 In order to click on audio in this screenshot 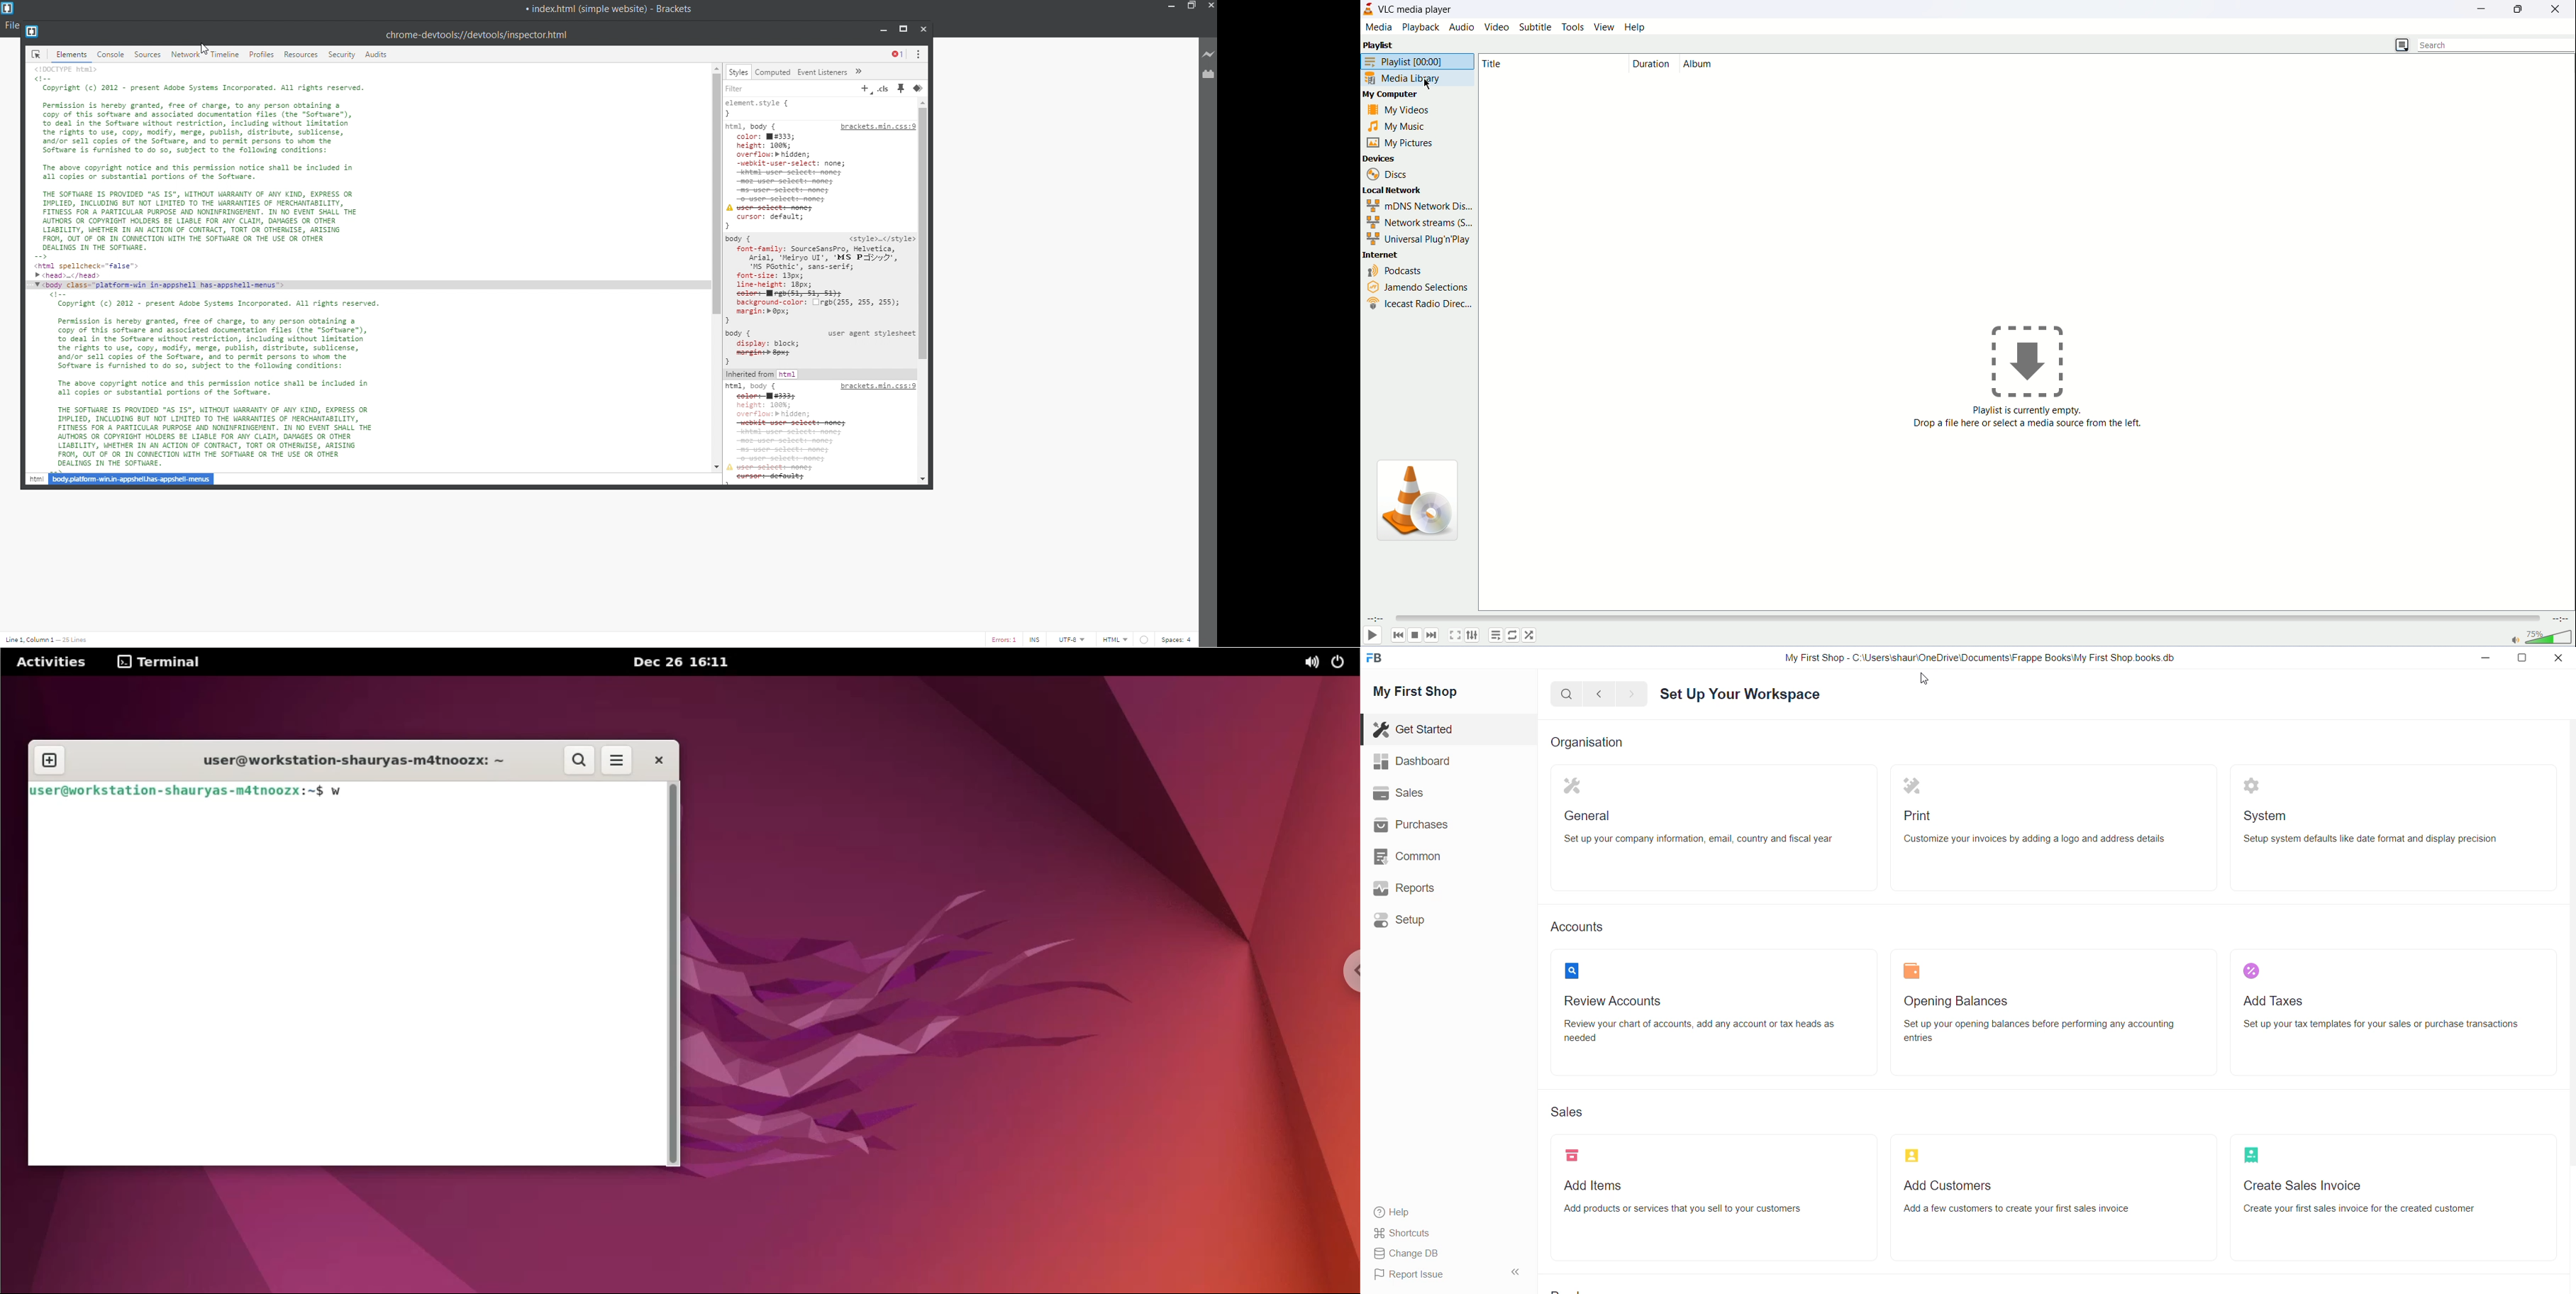, I will do `click(1463, 26)`.